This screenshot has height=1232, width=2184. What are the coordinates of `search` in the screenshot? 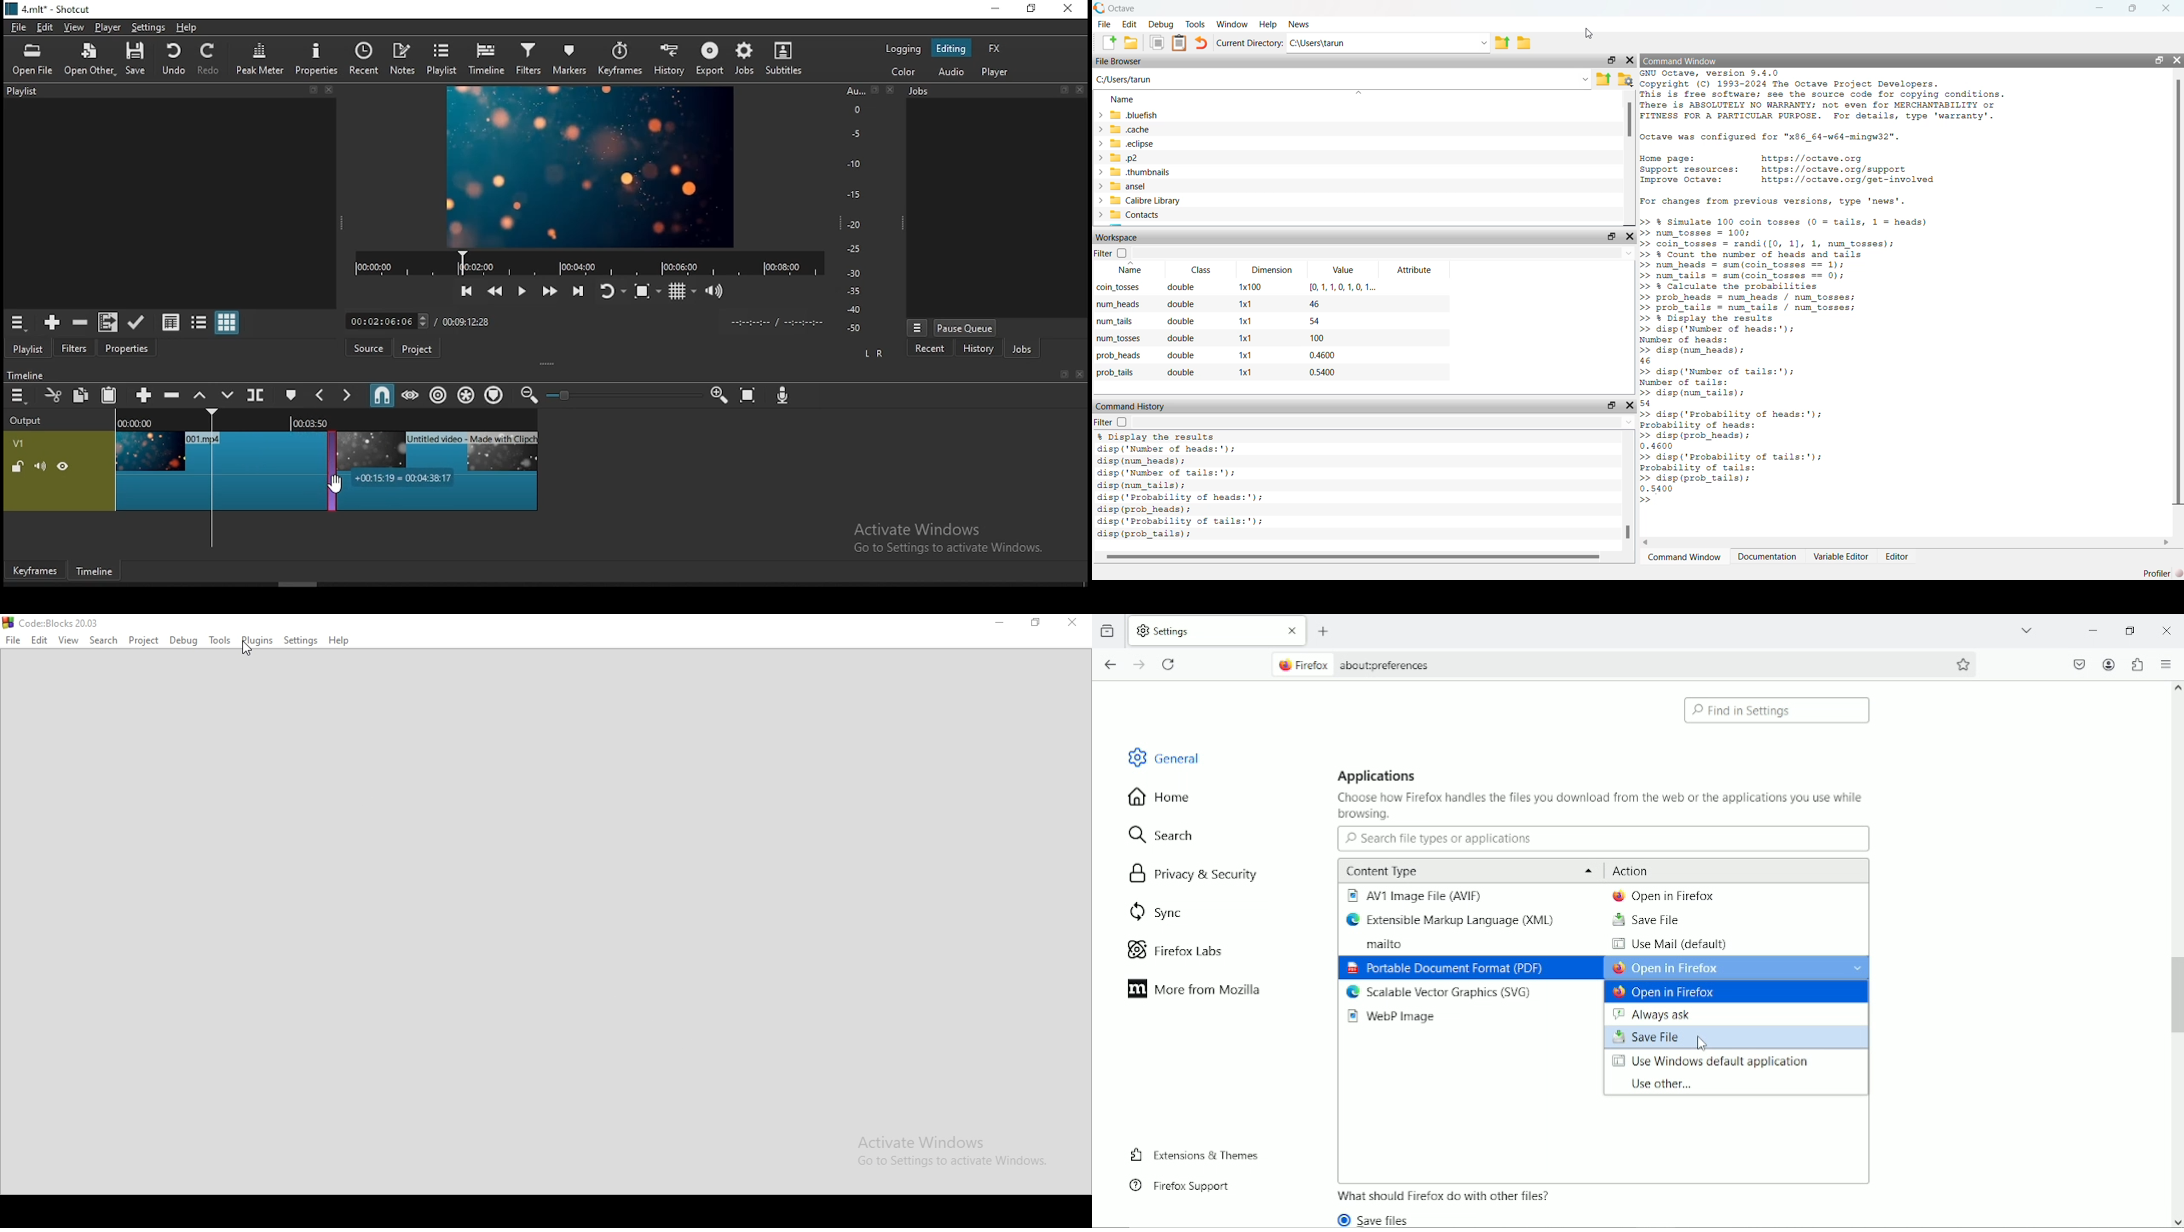 It's located at (1164, 833).